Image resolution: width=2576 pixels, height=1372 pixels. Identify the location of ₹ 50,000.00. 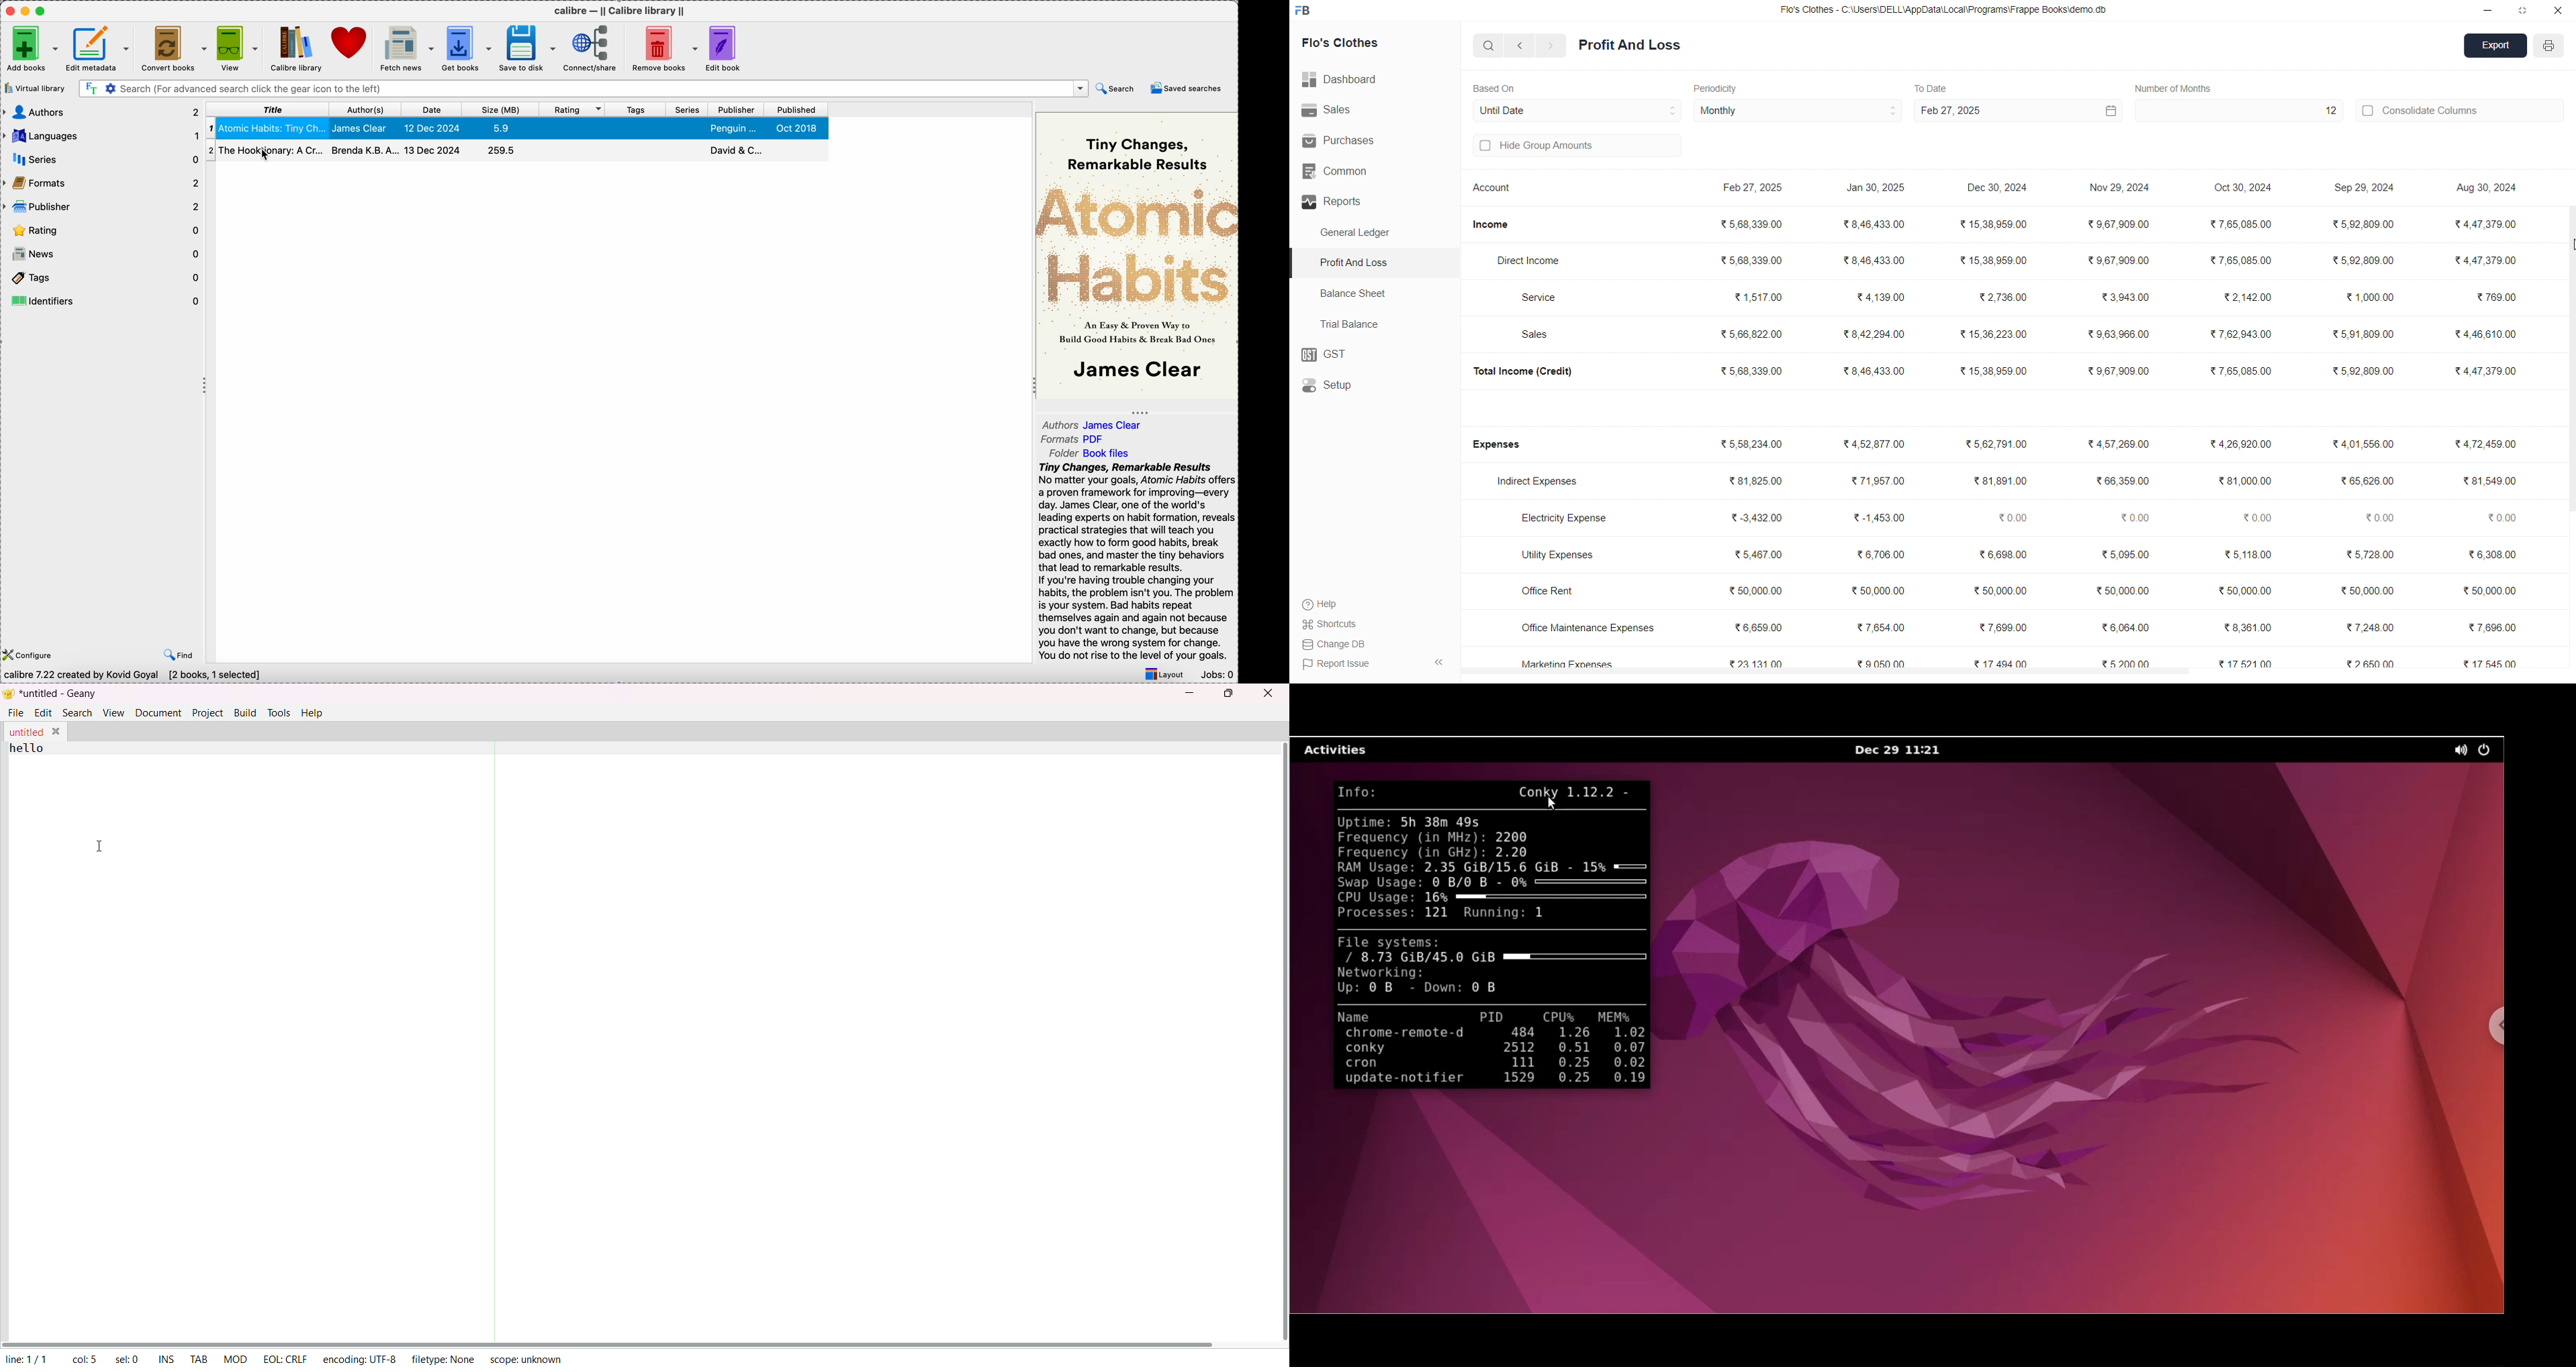
(2370, 590).